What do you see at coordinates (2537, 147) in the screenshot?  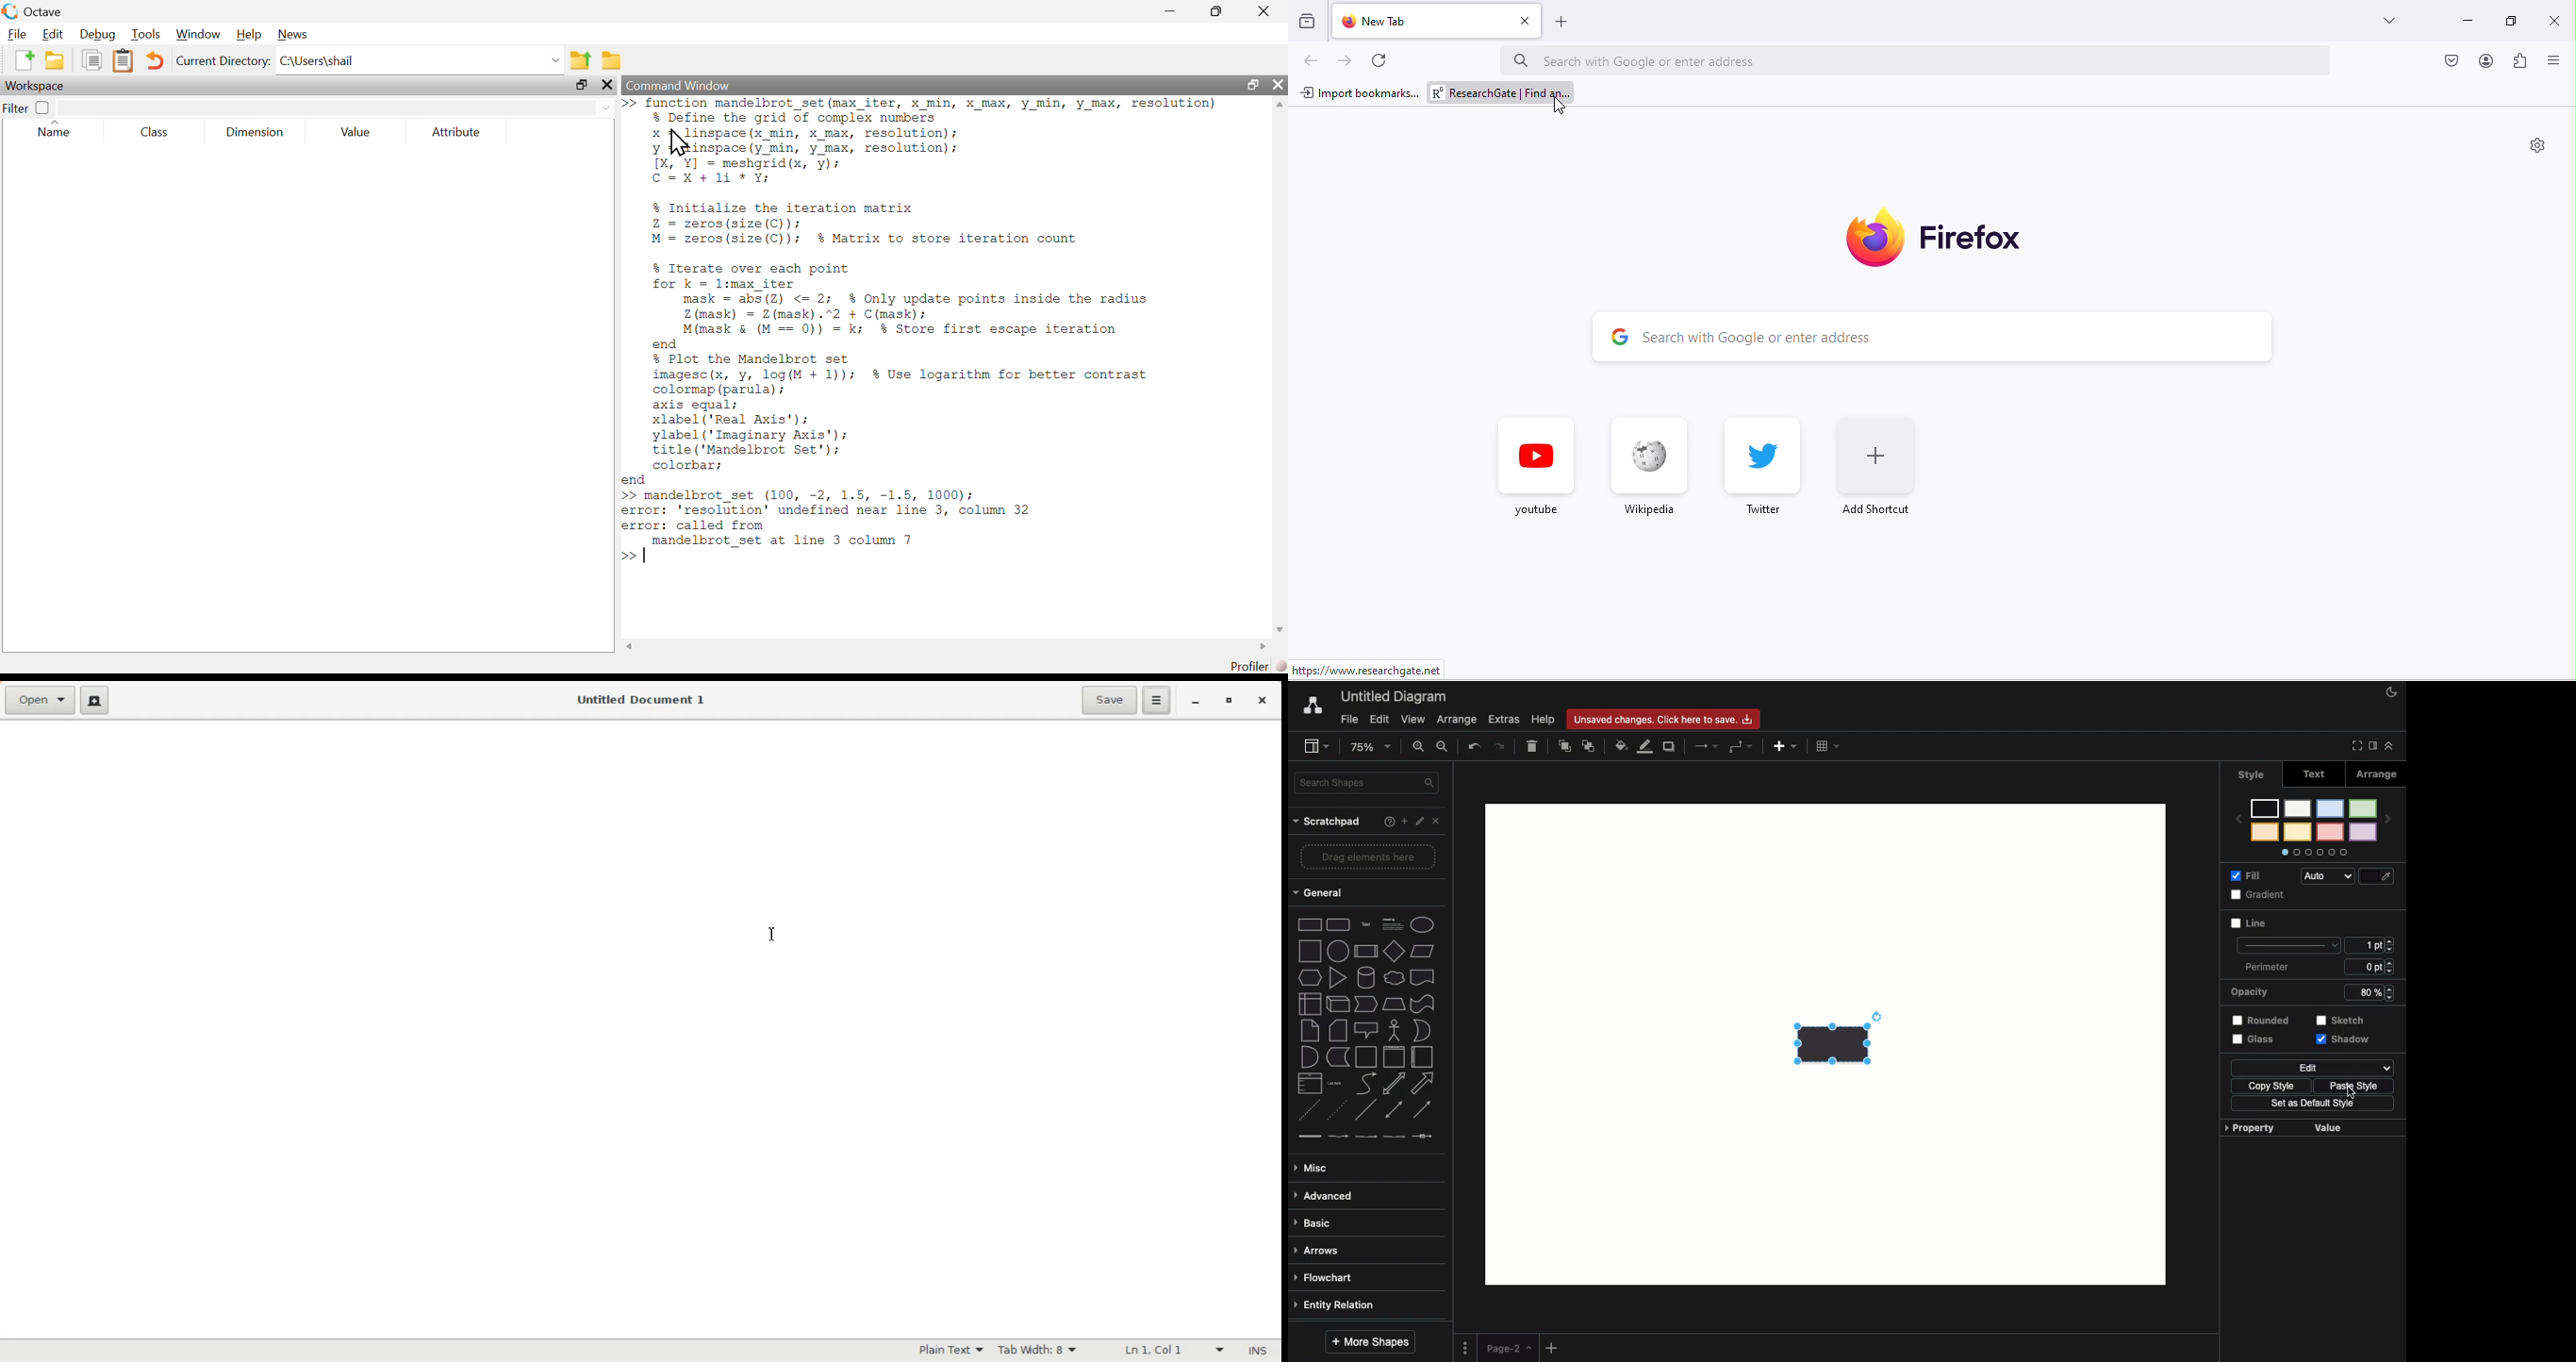 I see `settings` at bounding box center [2537, 147].